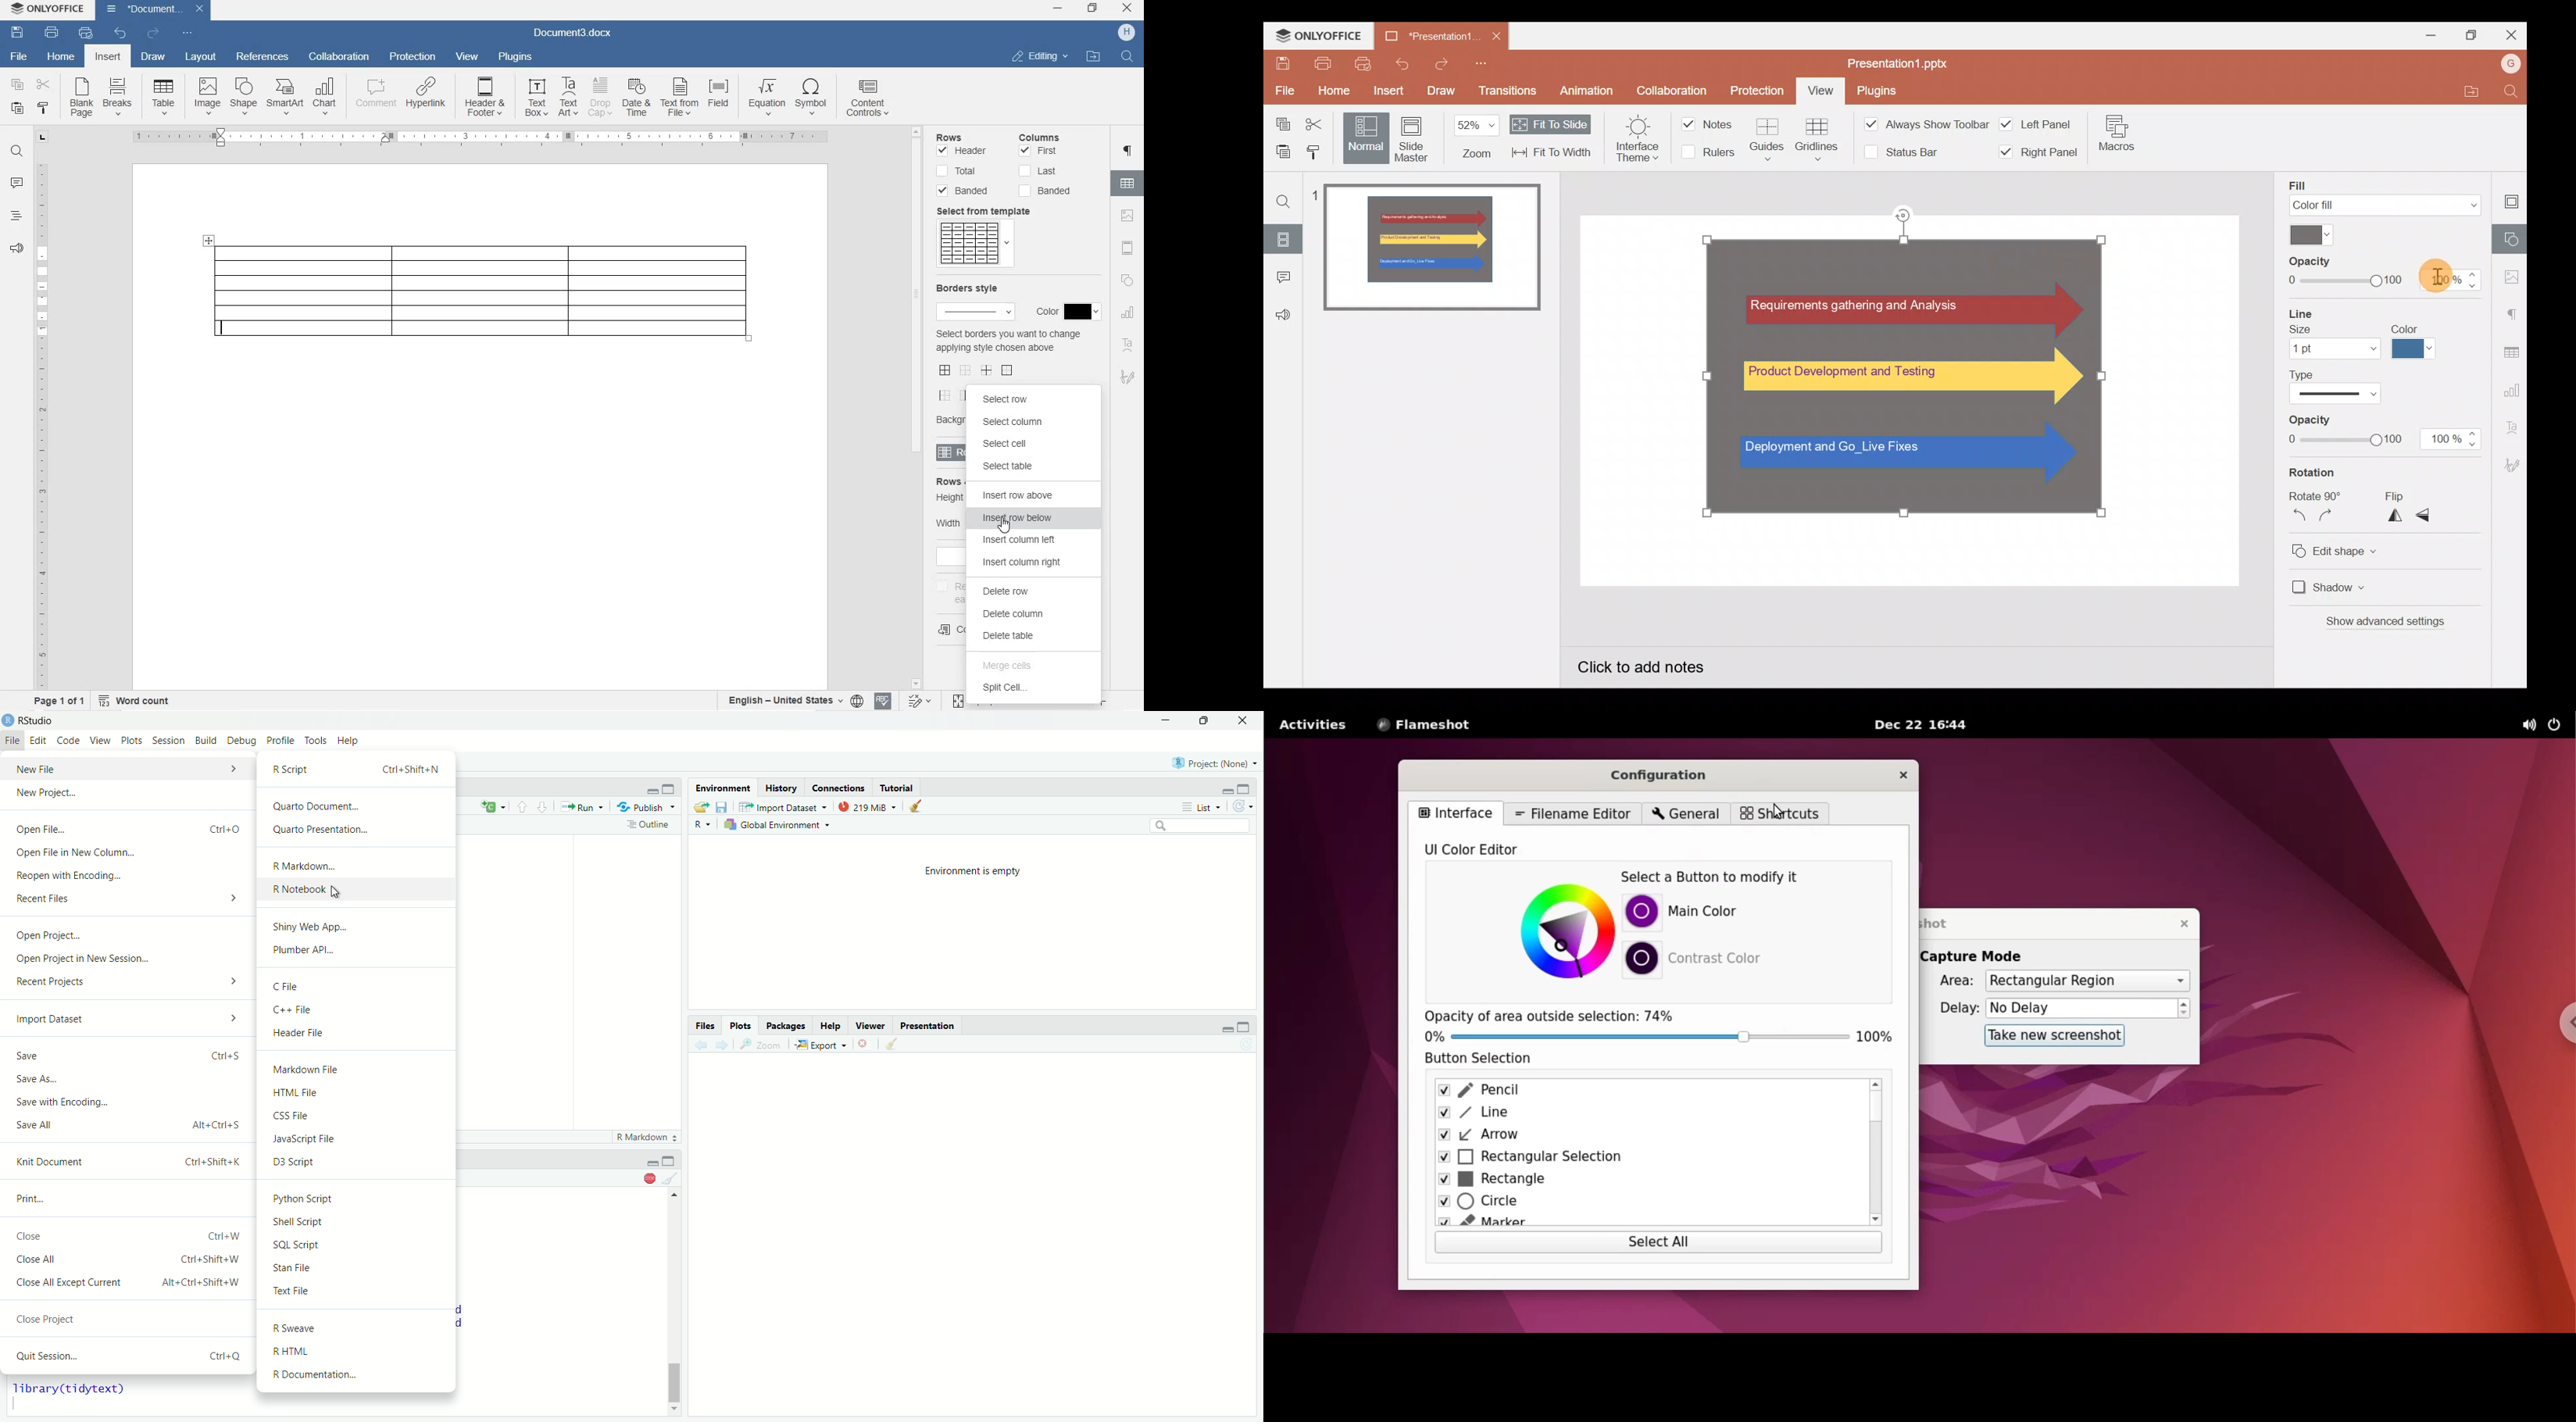 The image size is (2576, 1428). I want to click on Plugins, so click(1877, 92).